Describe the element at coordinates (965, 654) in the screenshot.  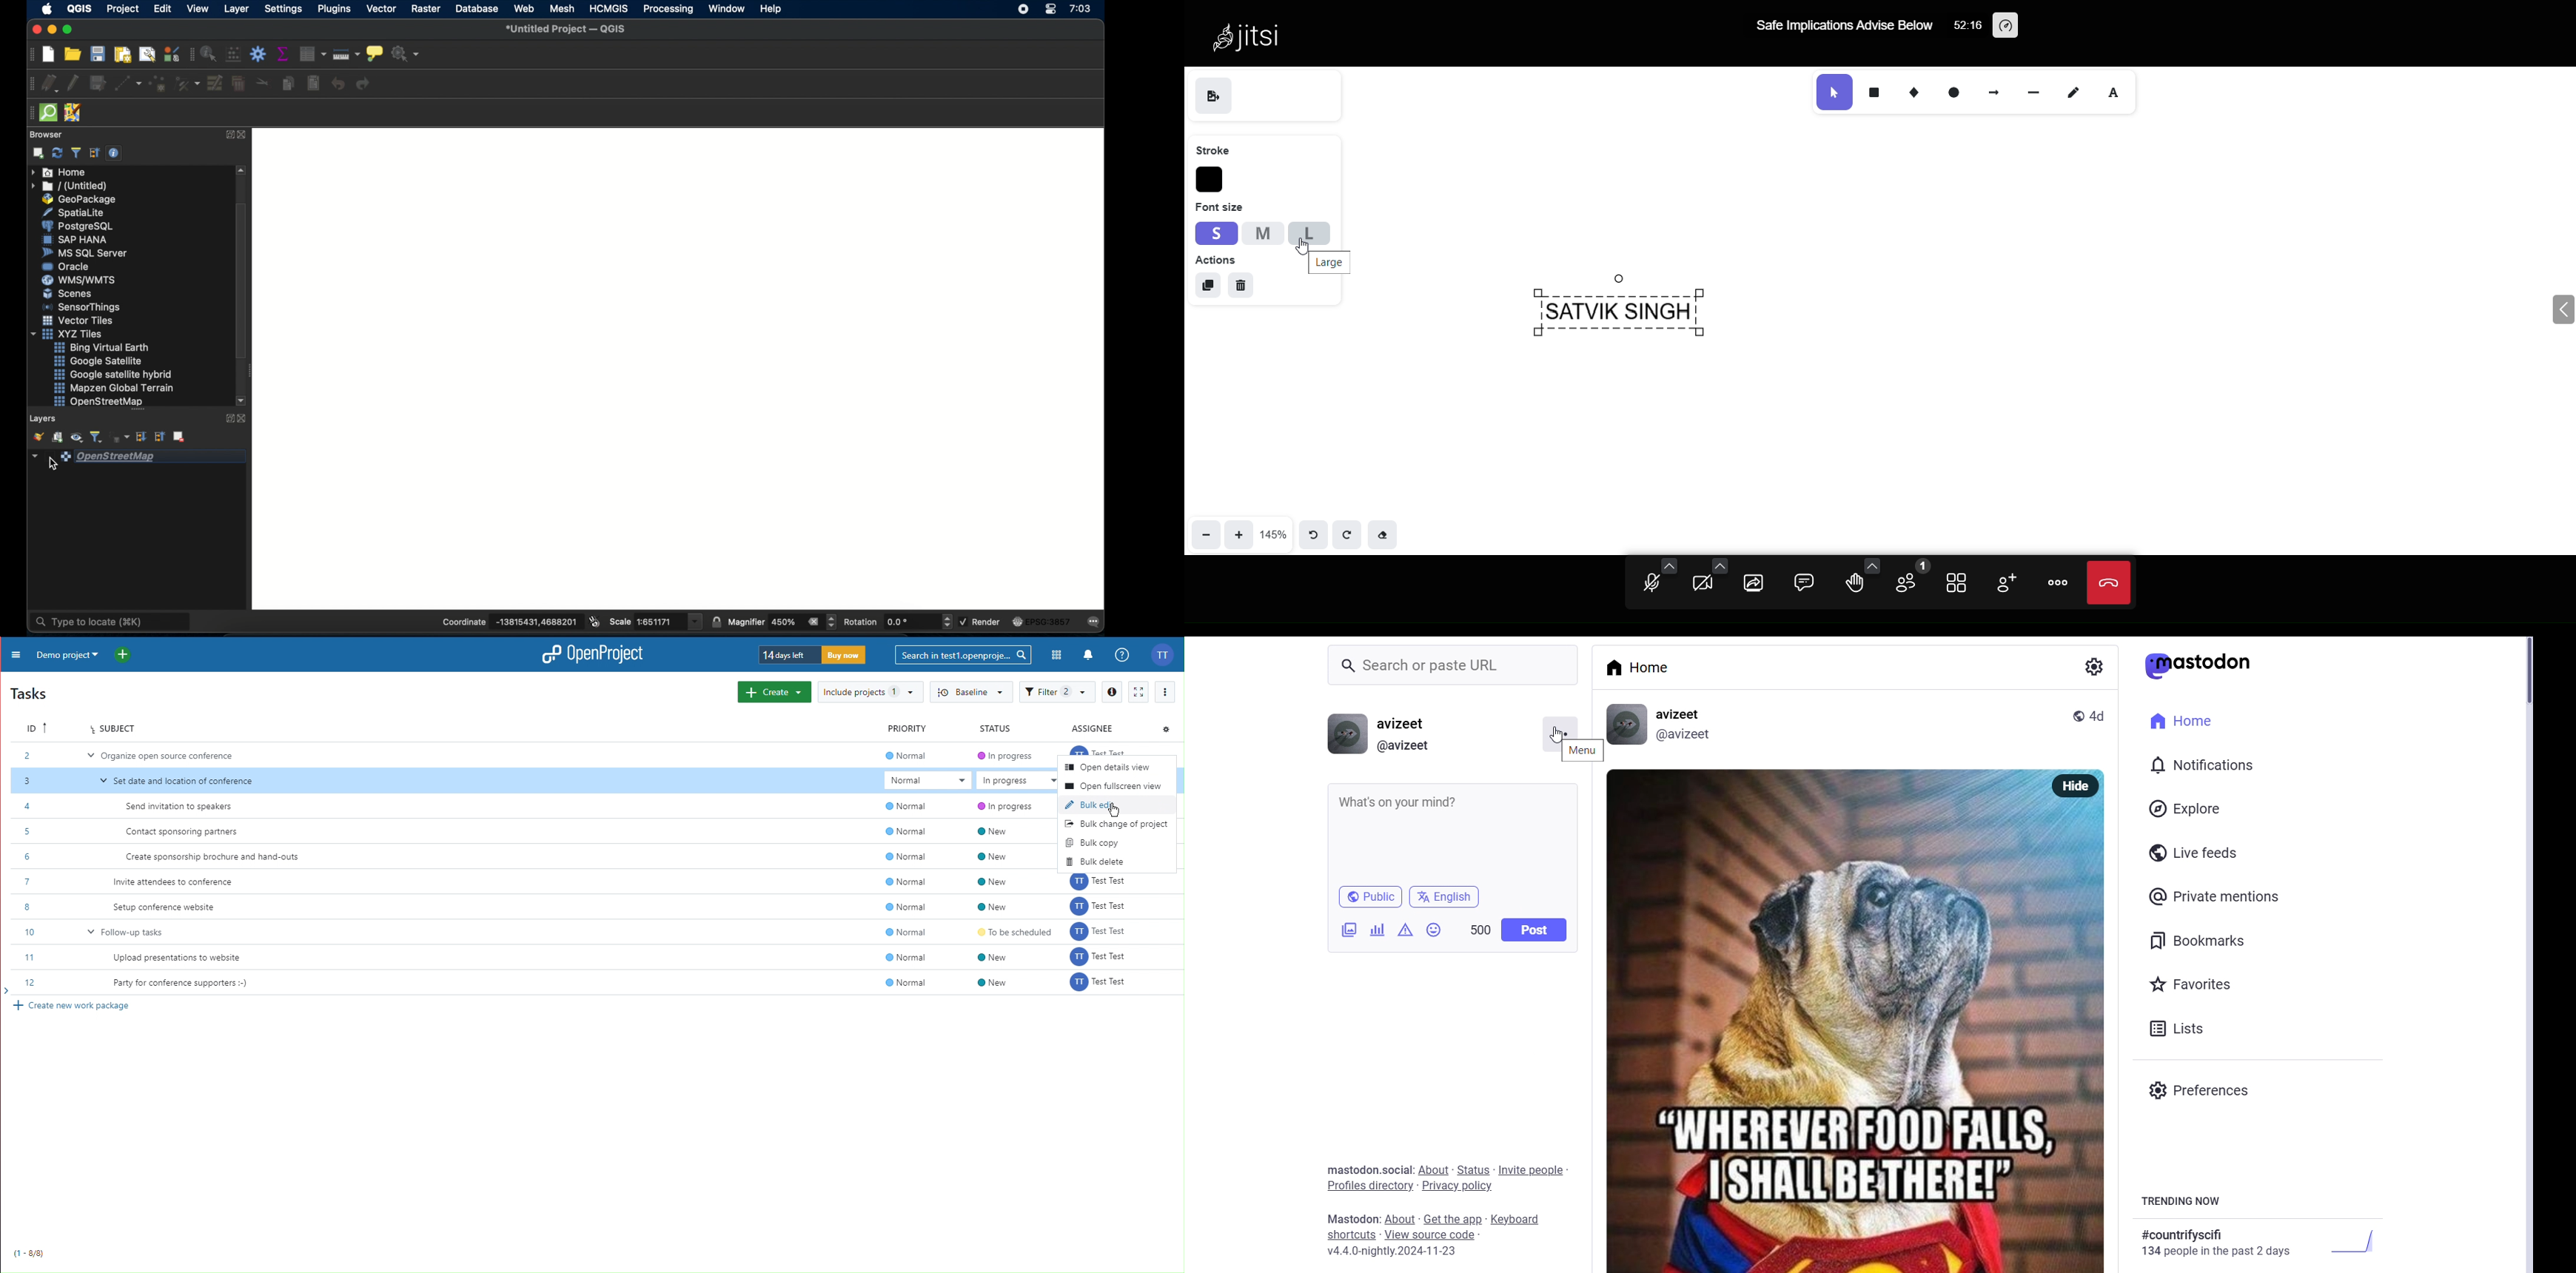
I see `Search bar` at that location.